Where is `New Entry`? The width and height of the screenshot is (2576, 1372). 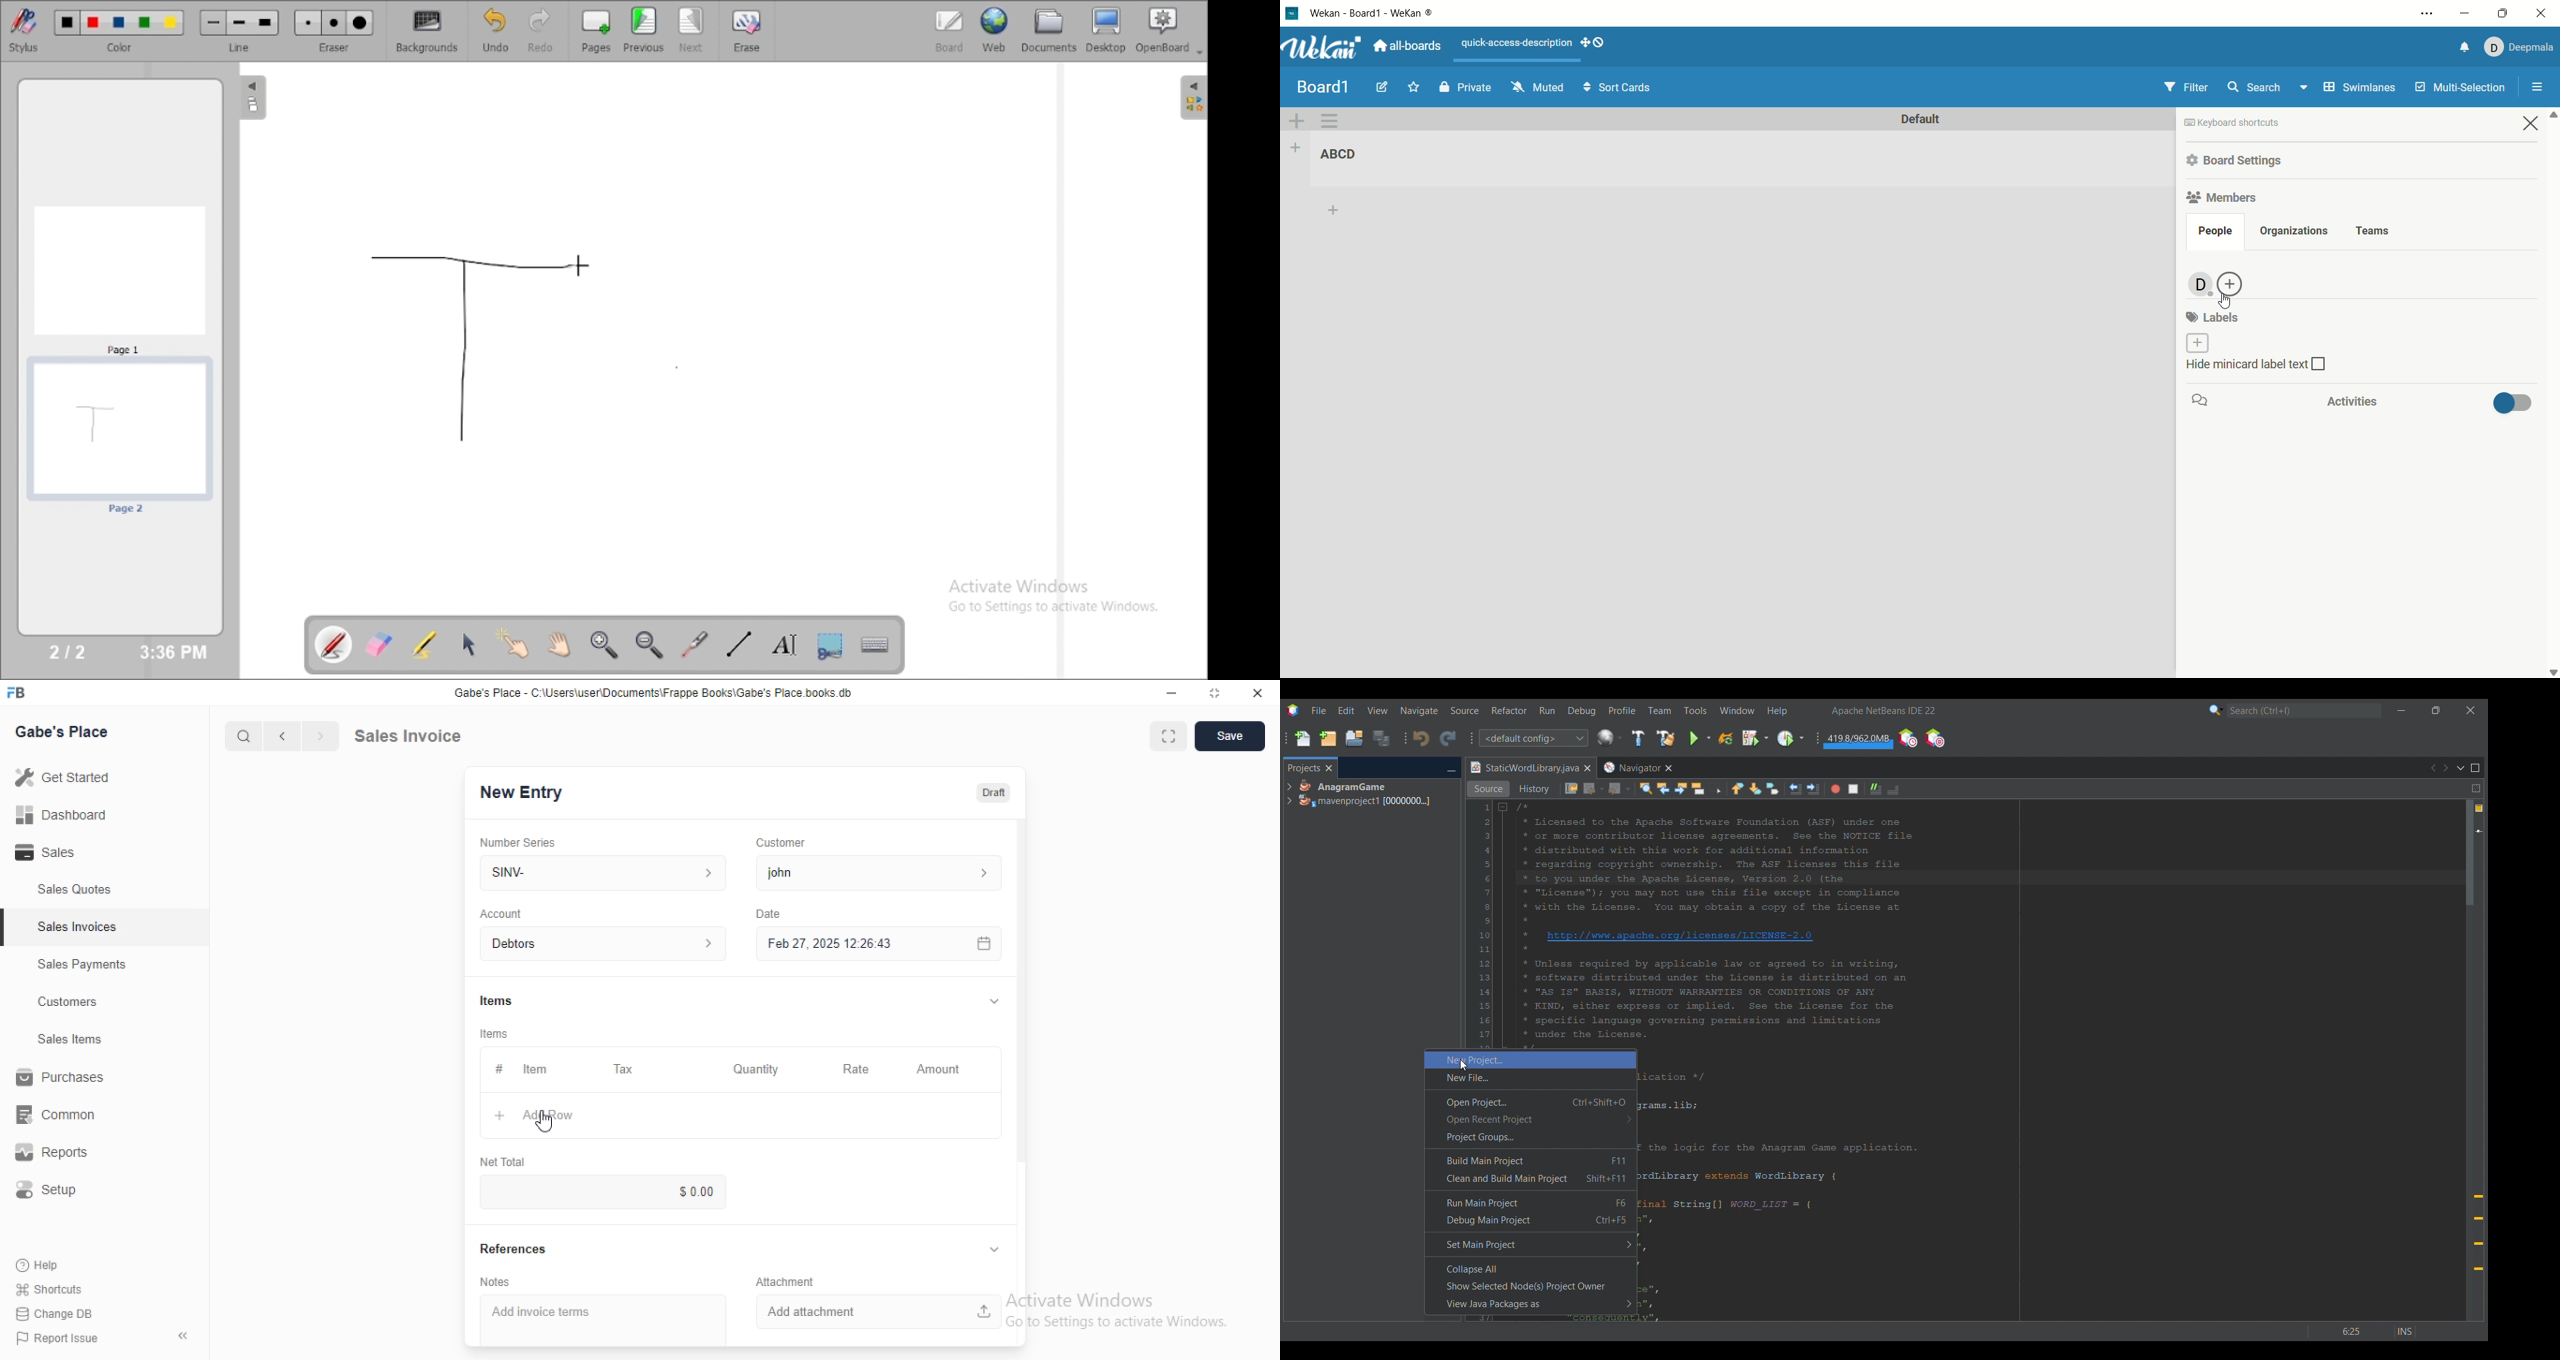
New Entry is located at coordinates (523, 793).